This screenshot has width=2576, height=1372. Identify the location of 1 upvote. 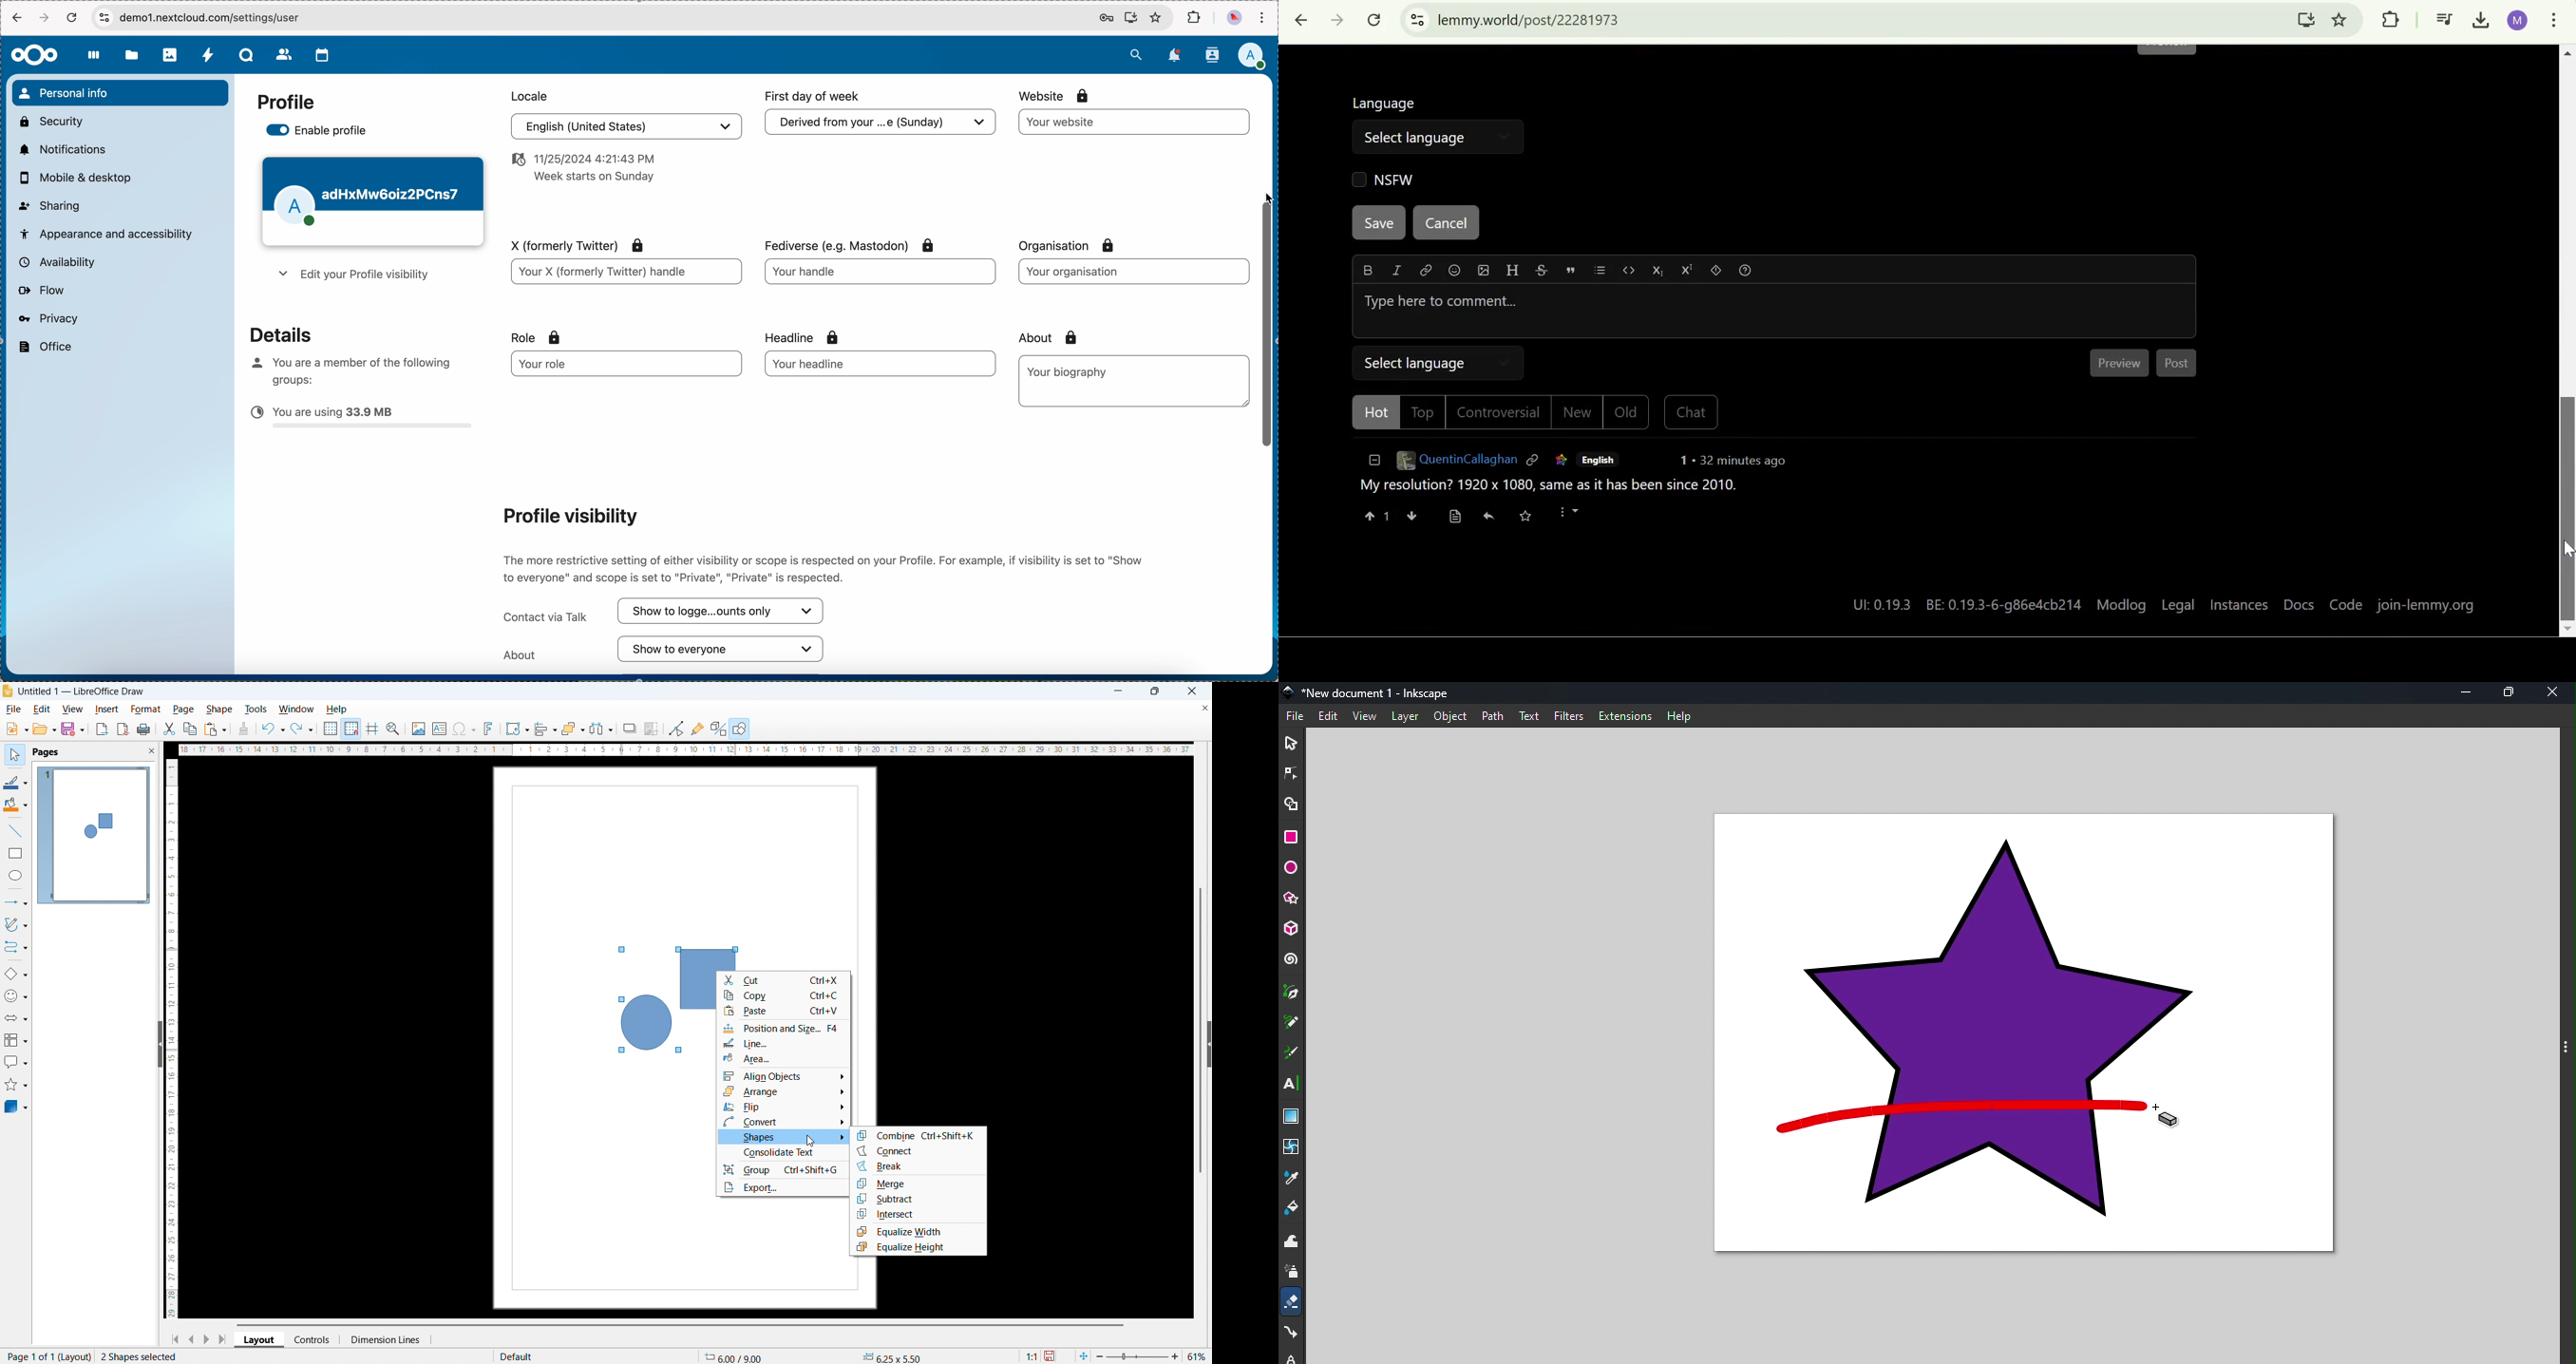
(1376, 518).